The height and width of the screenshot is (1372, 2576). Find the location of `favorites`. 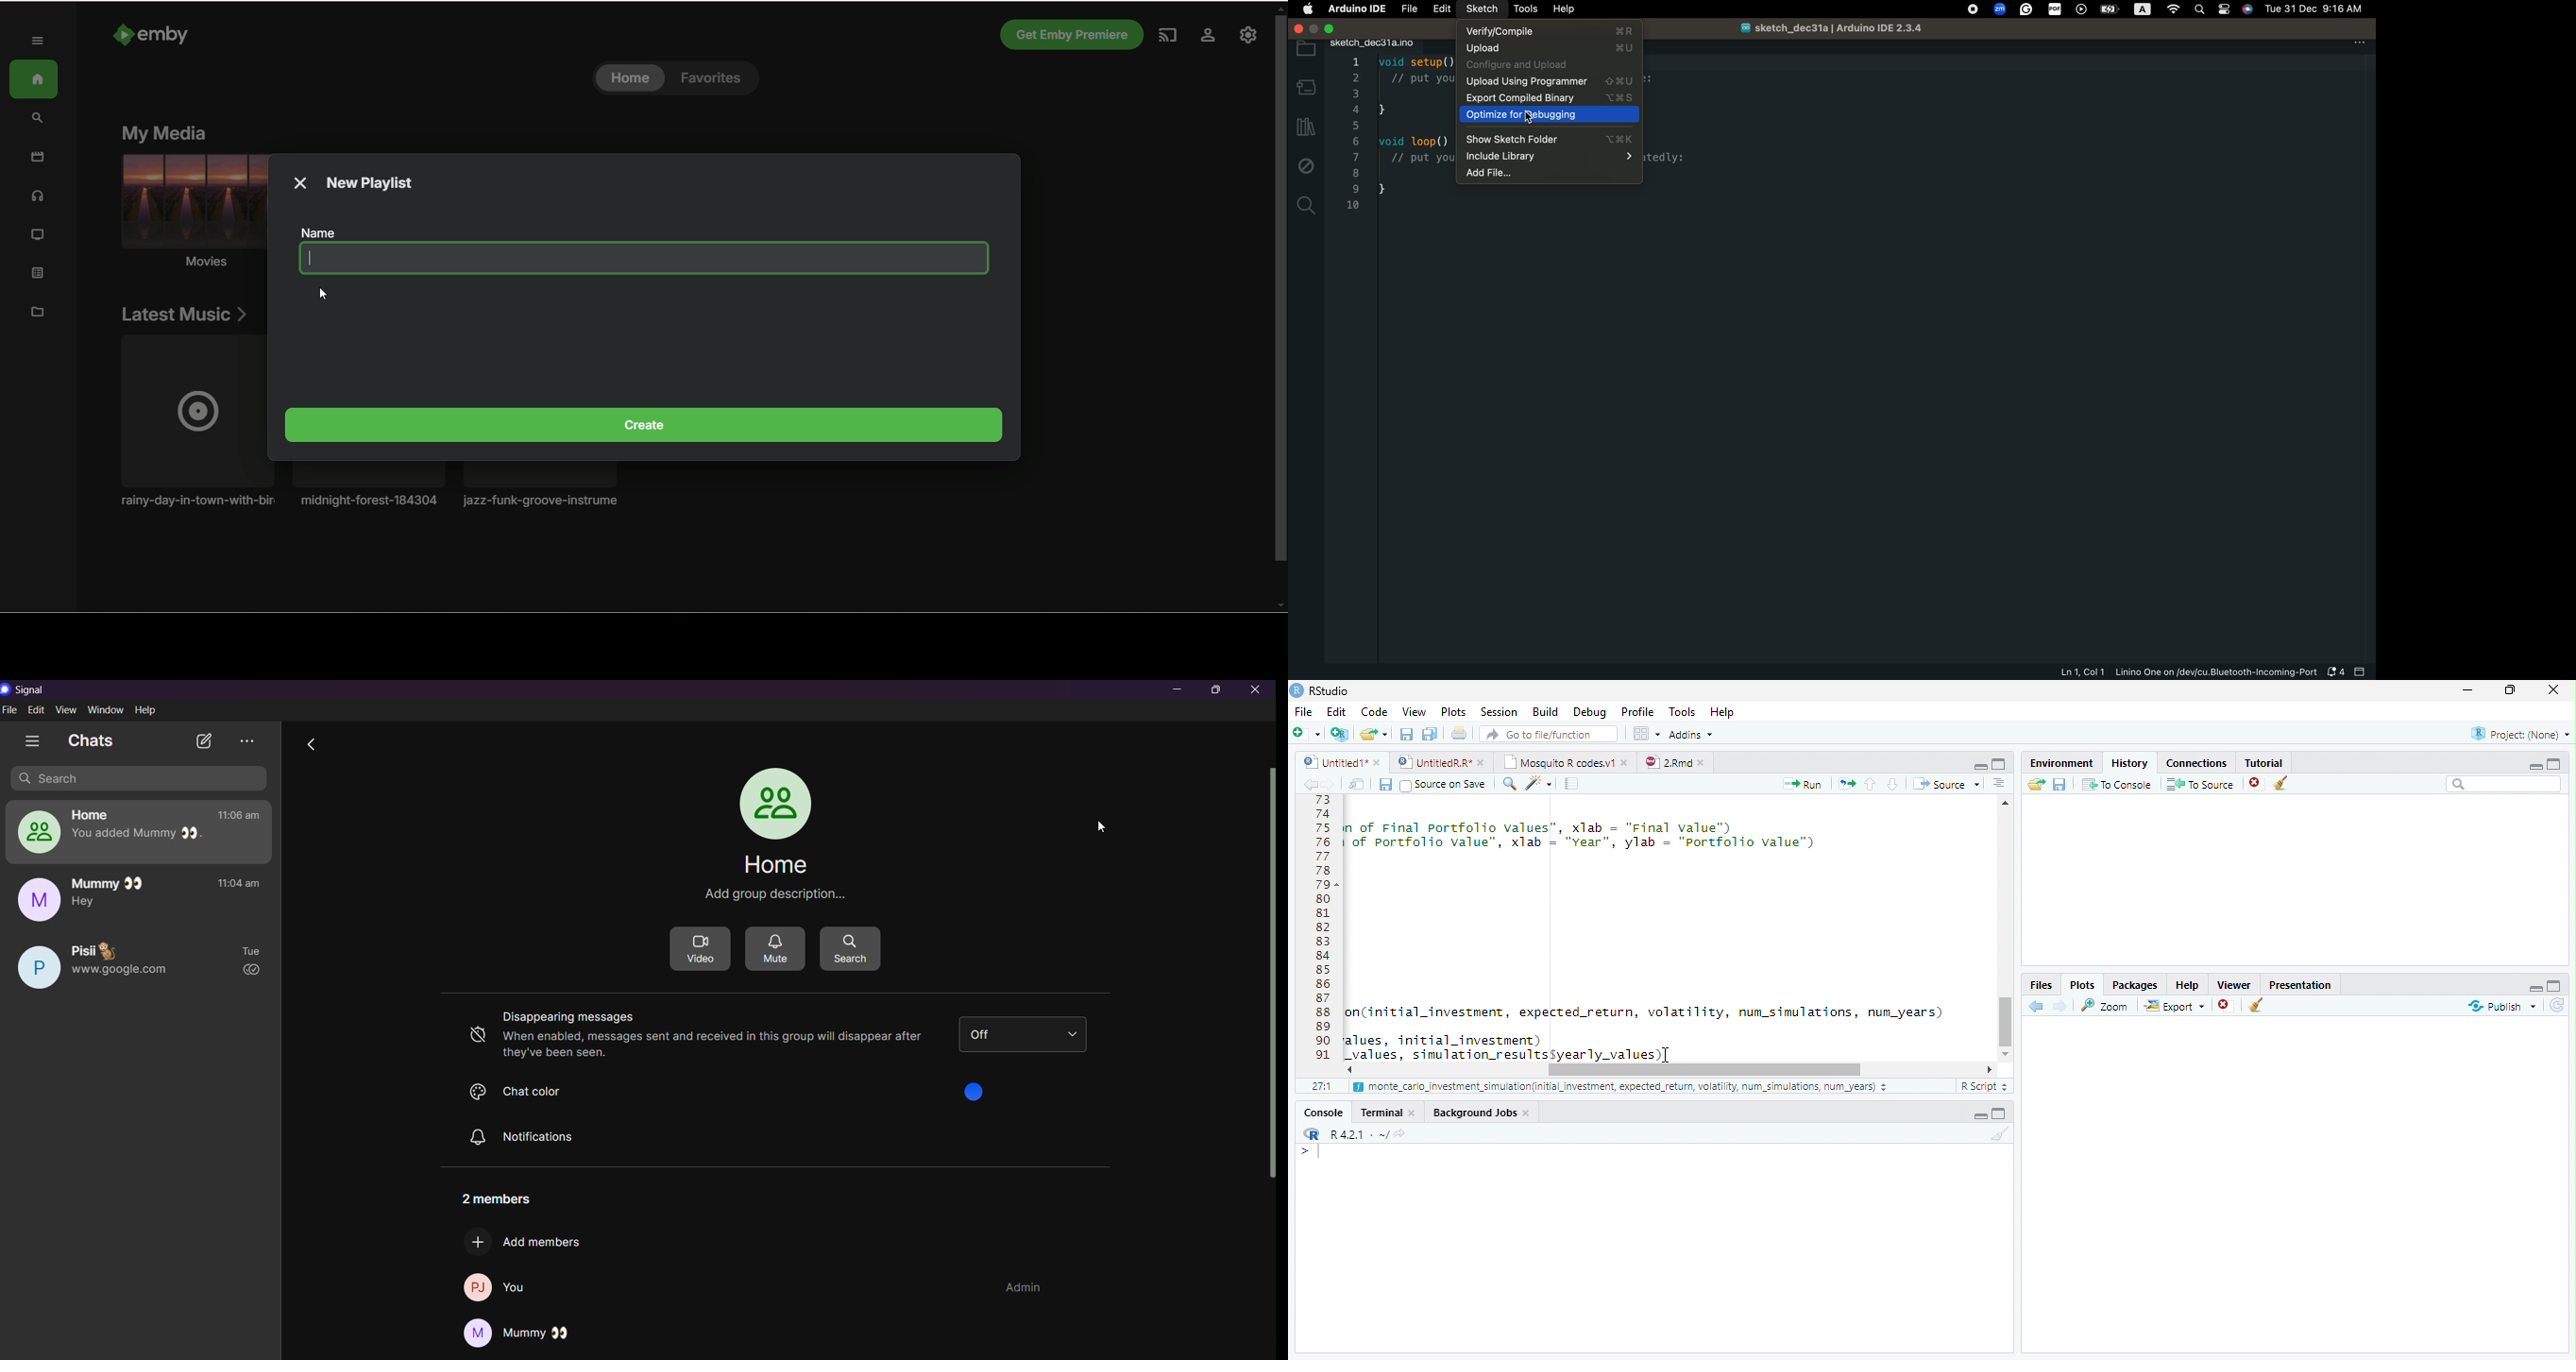

favorites is located at coordinates (716, 79).